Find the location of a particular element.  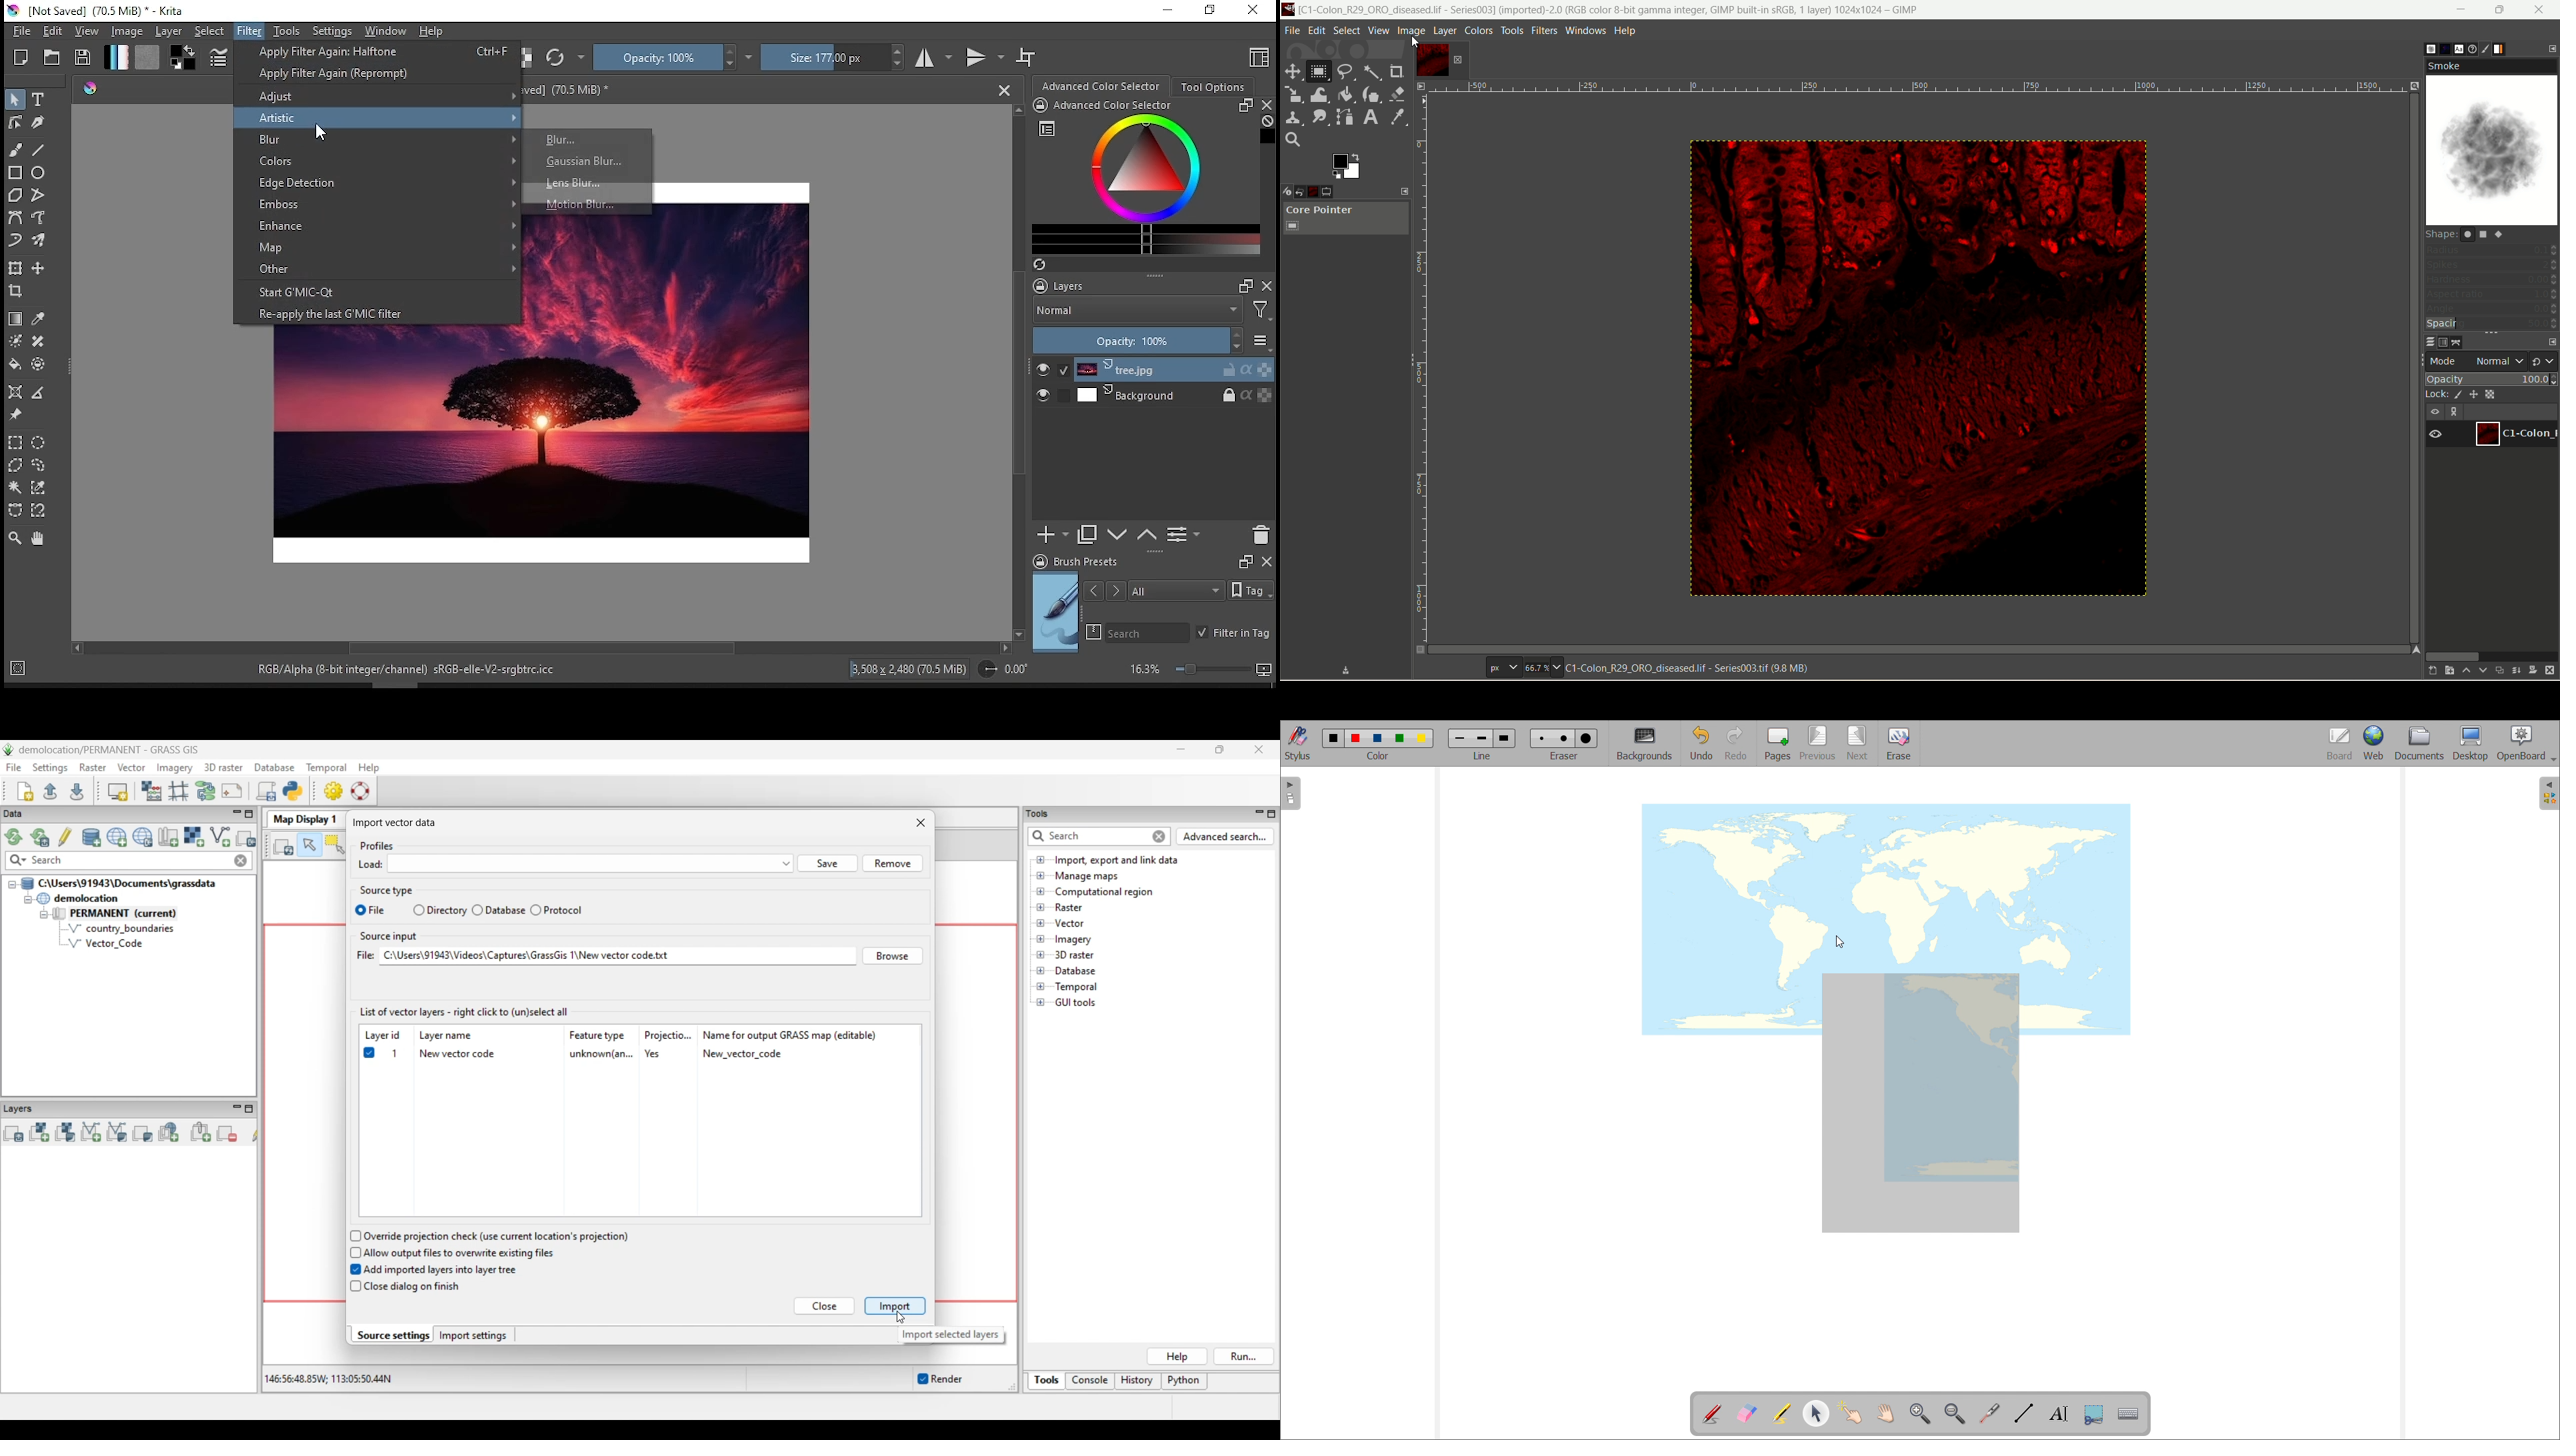

opacity is located at coordinates (1136, 339).